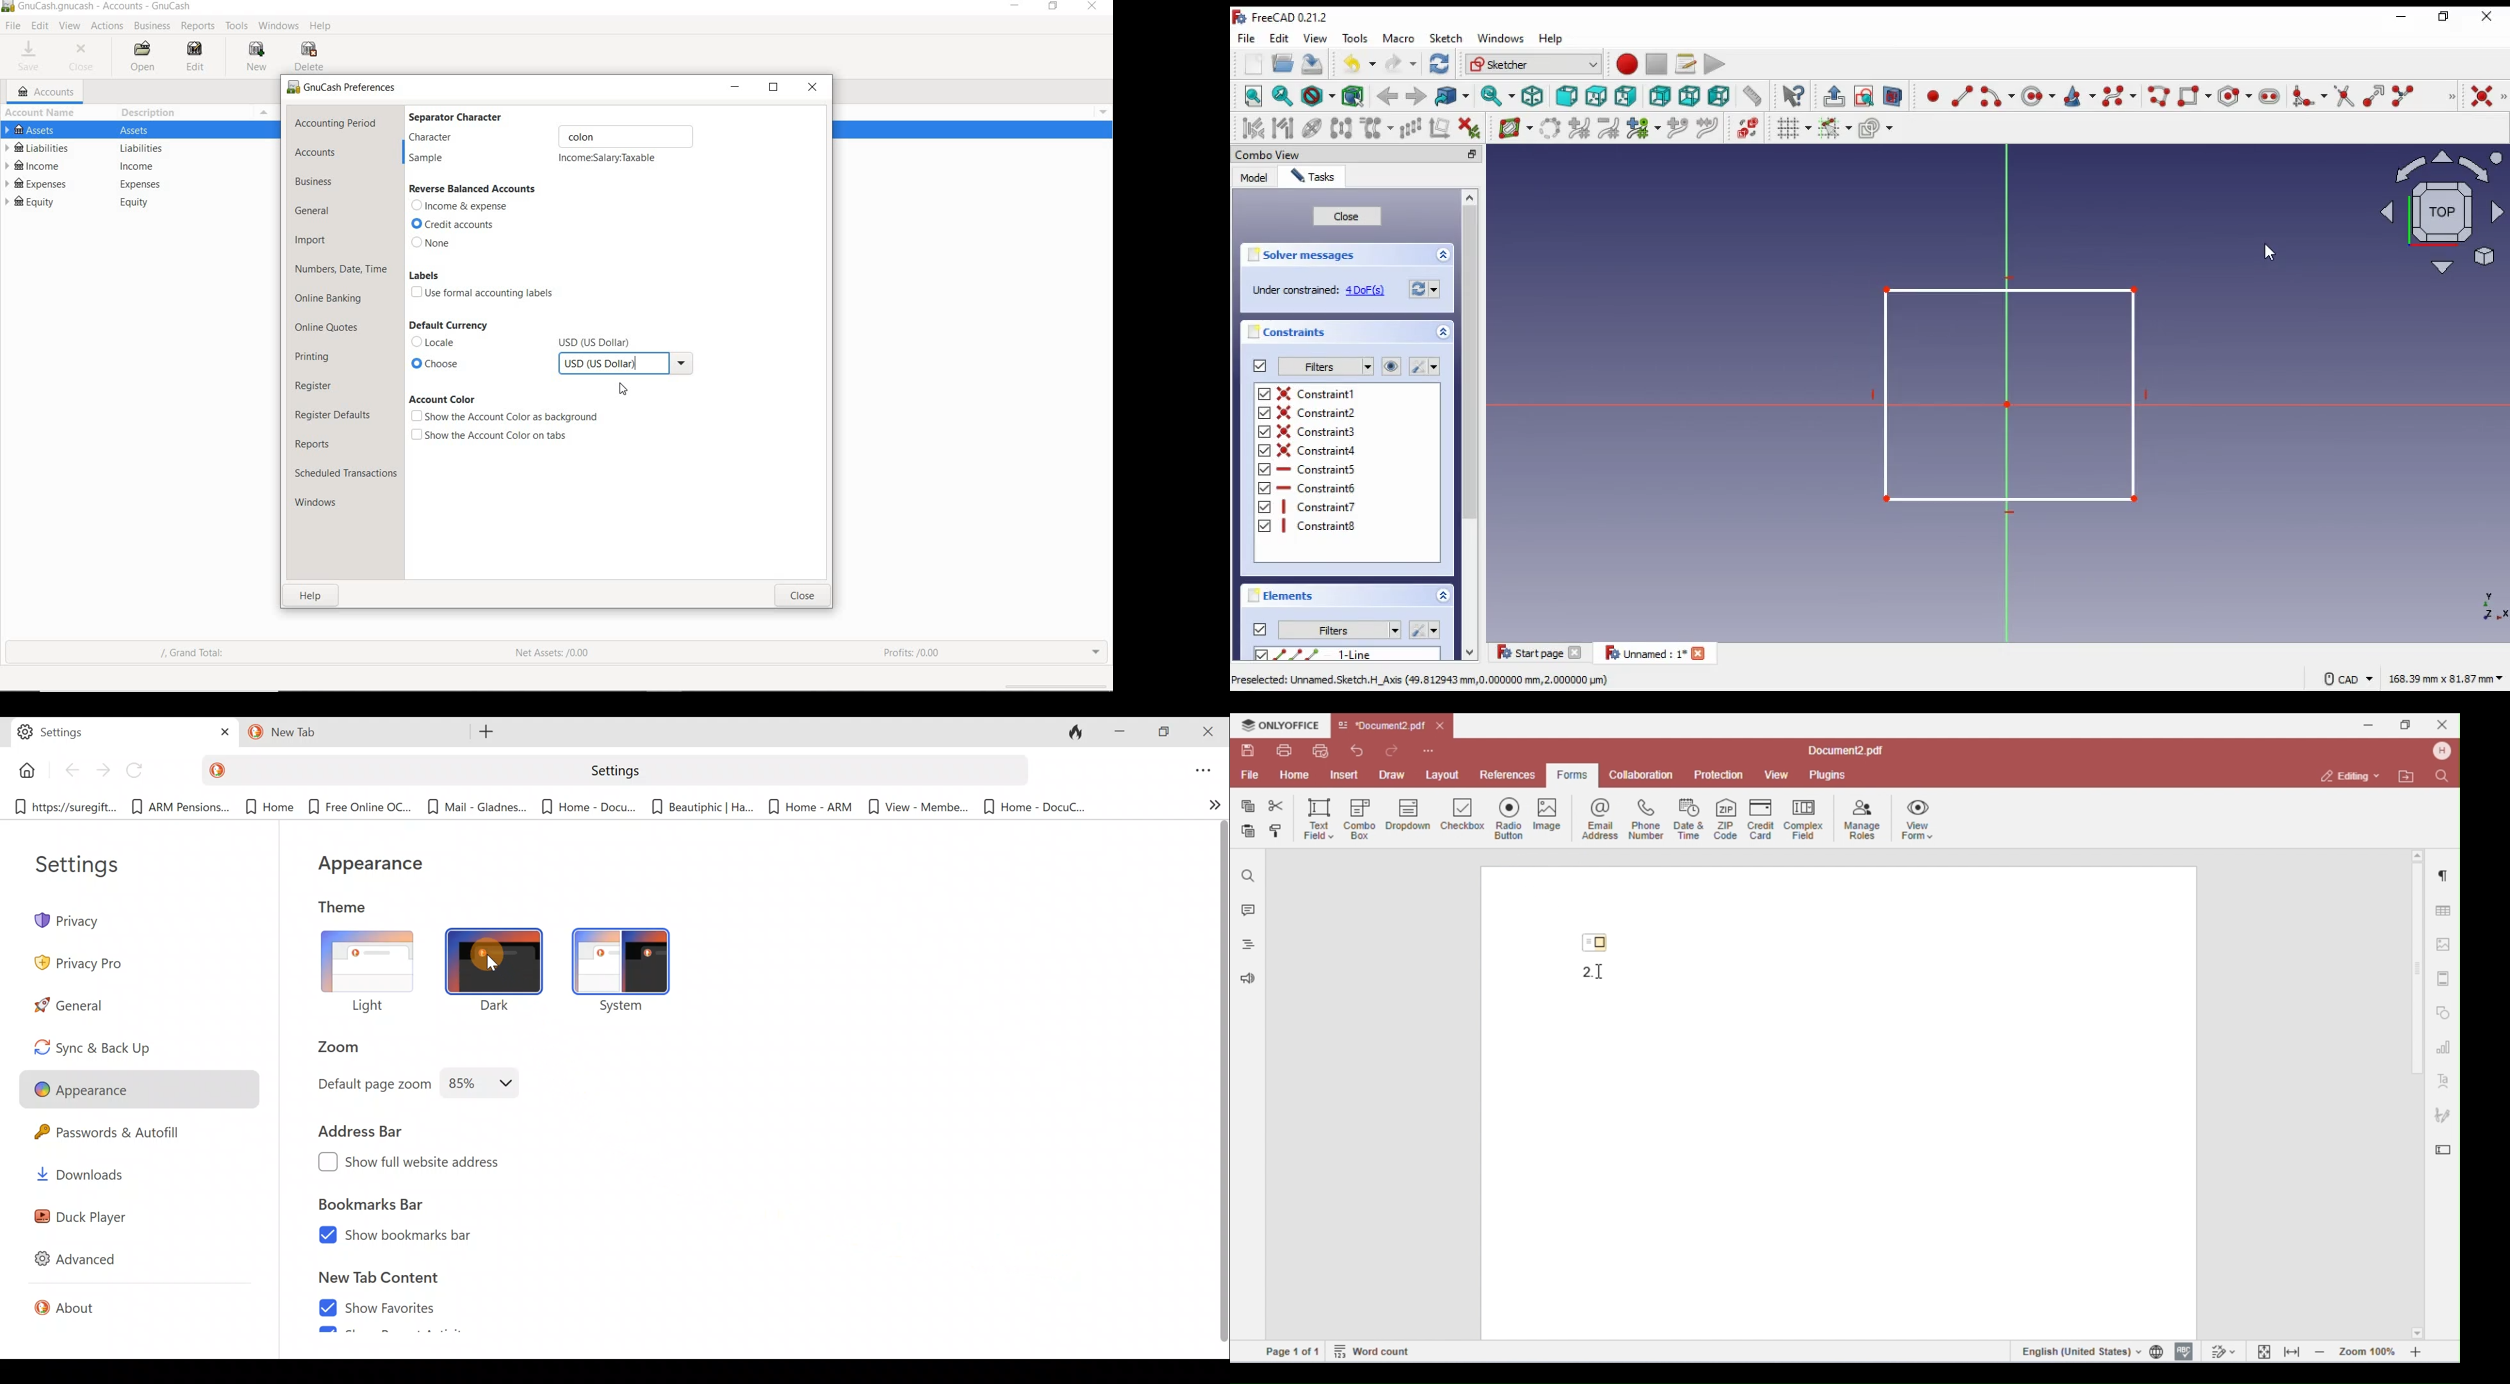 The image size is (2520, 1400). I want to click on select associated geometry, so click(1283, 128).